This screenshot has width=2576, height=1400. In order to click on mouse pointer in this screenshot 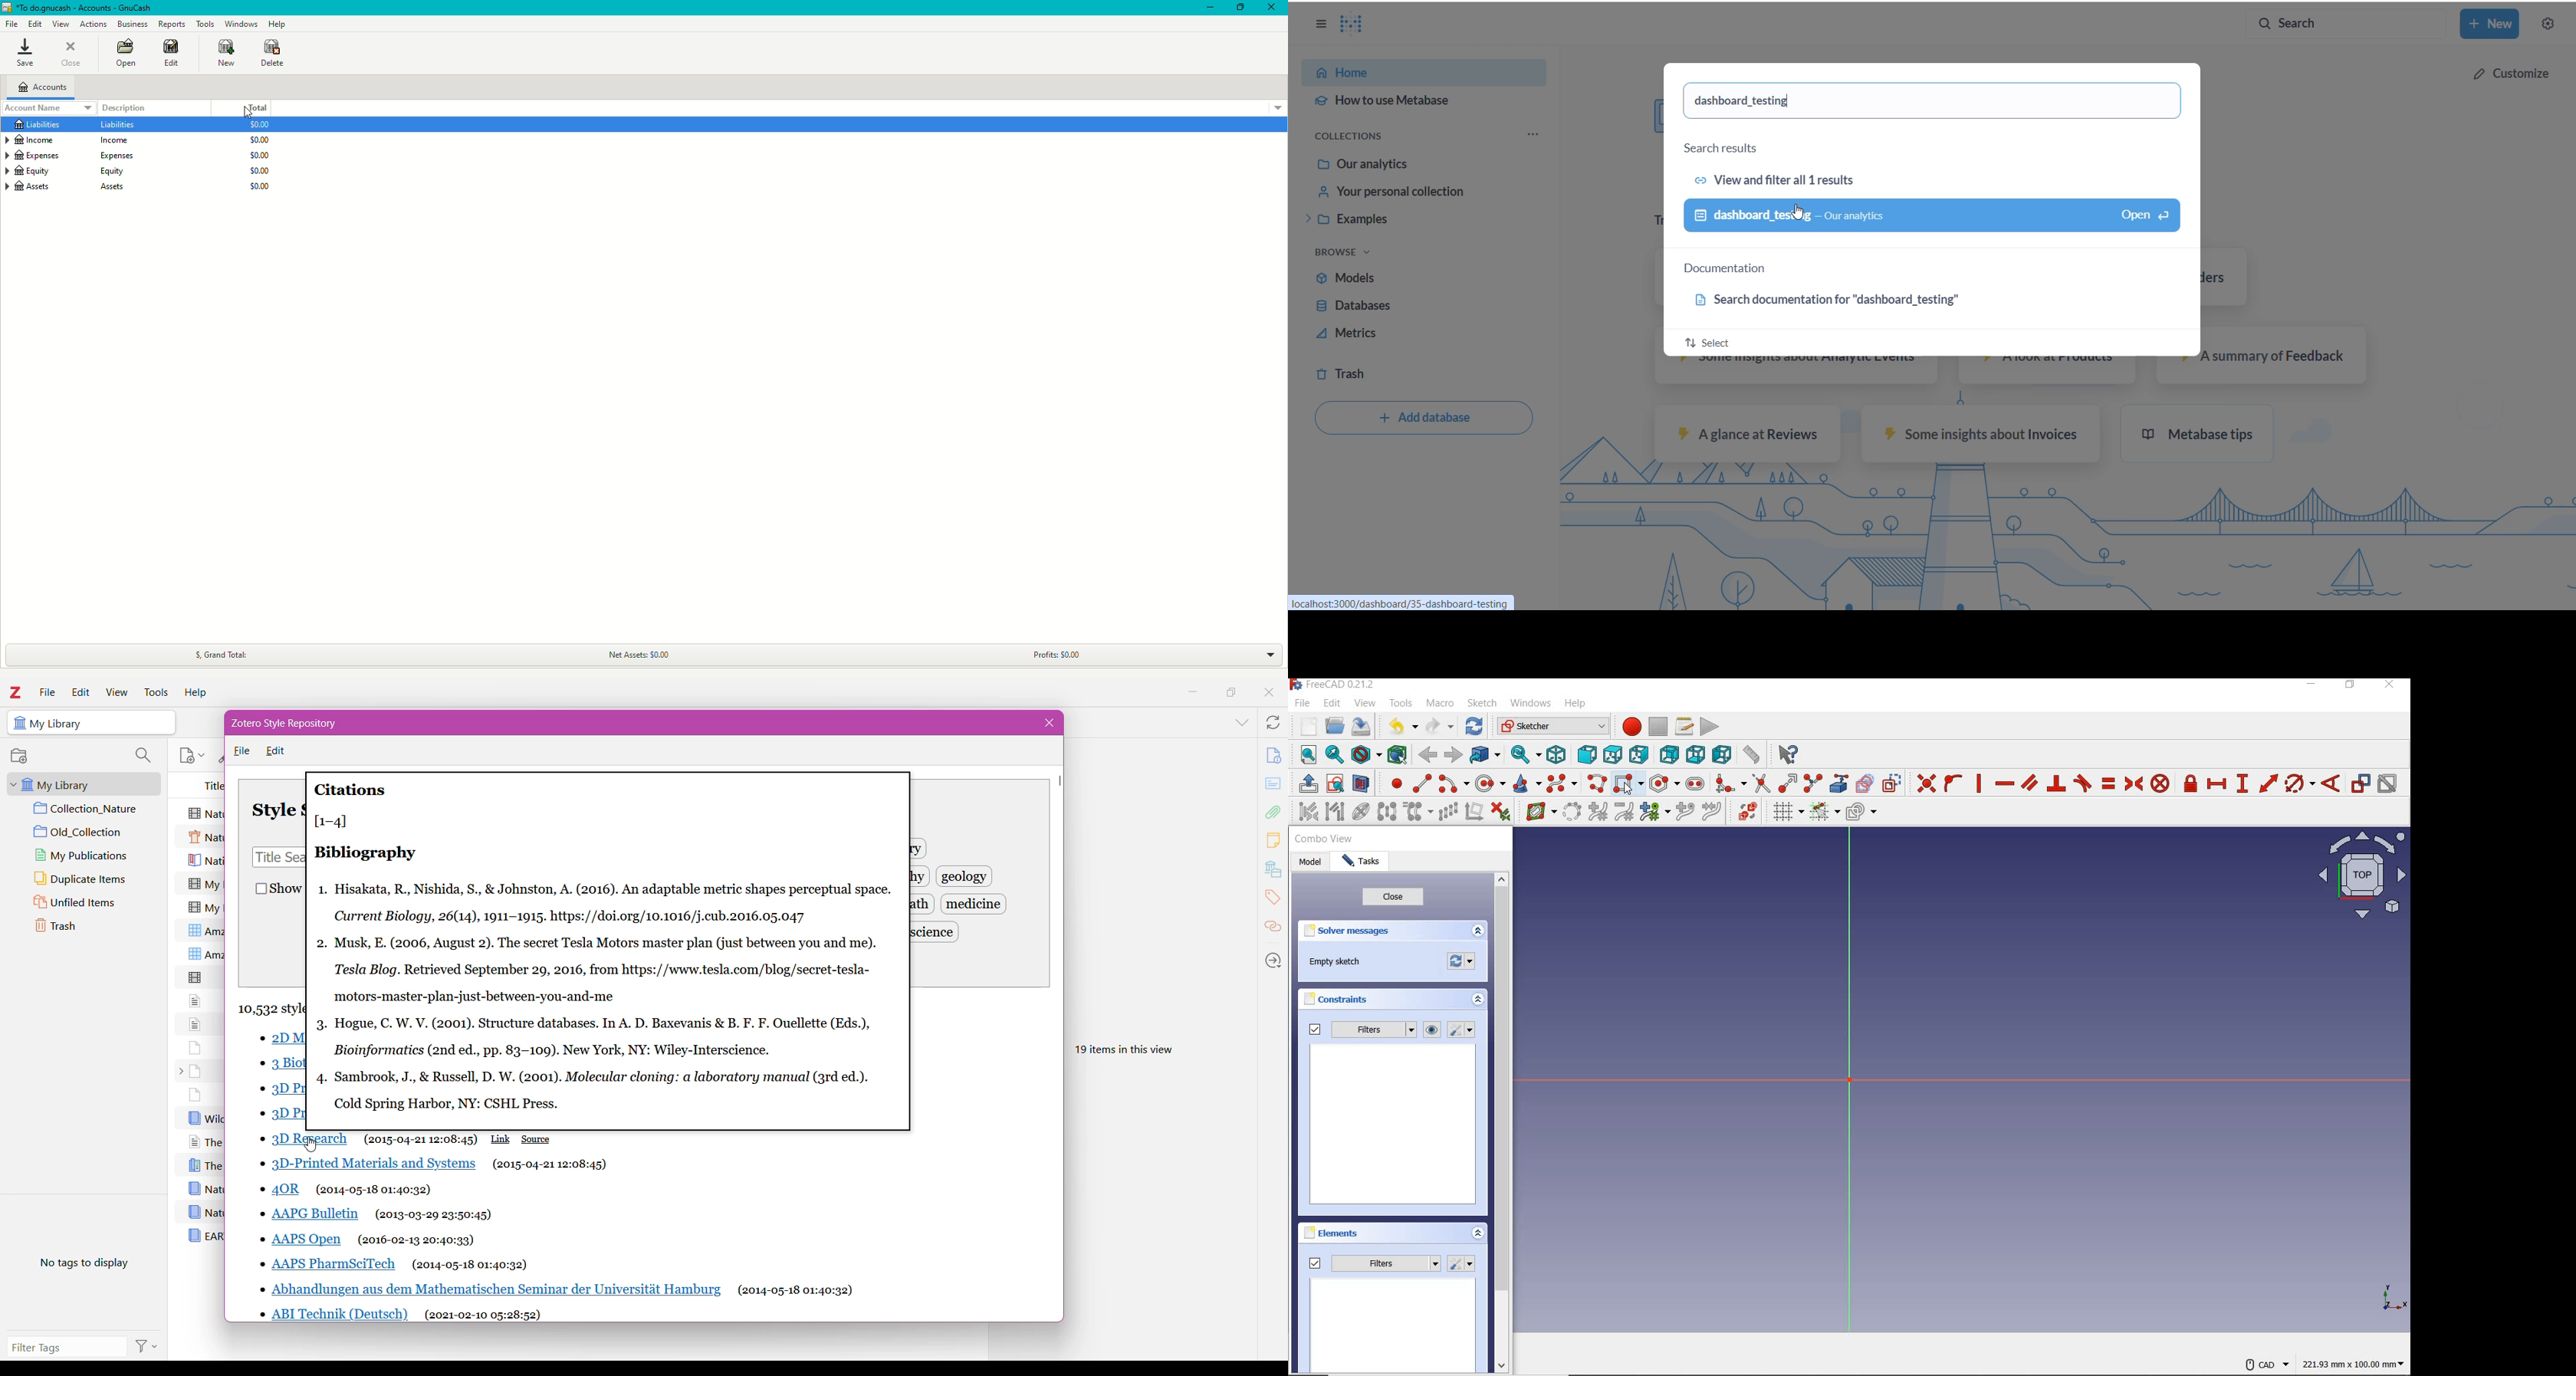, I will do `click(248, 112)`.